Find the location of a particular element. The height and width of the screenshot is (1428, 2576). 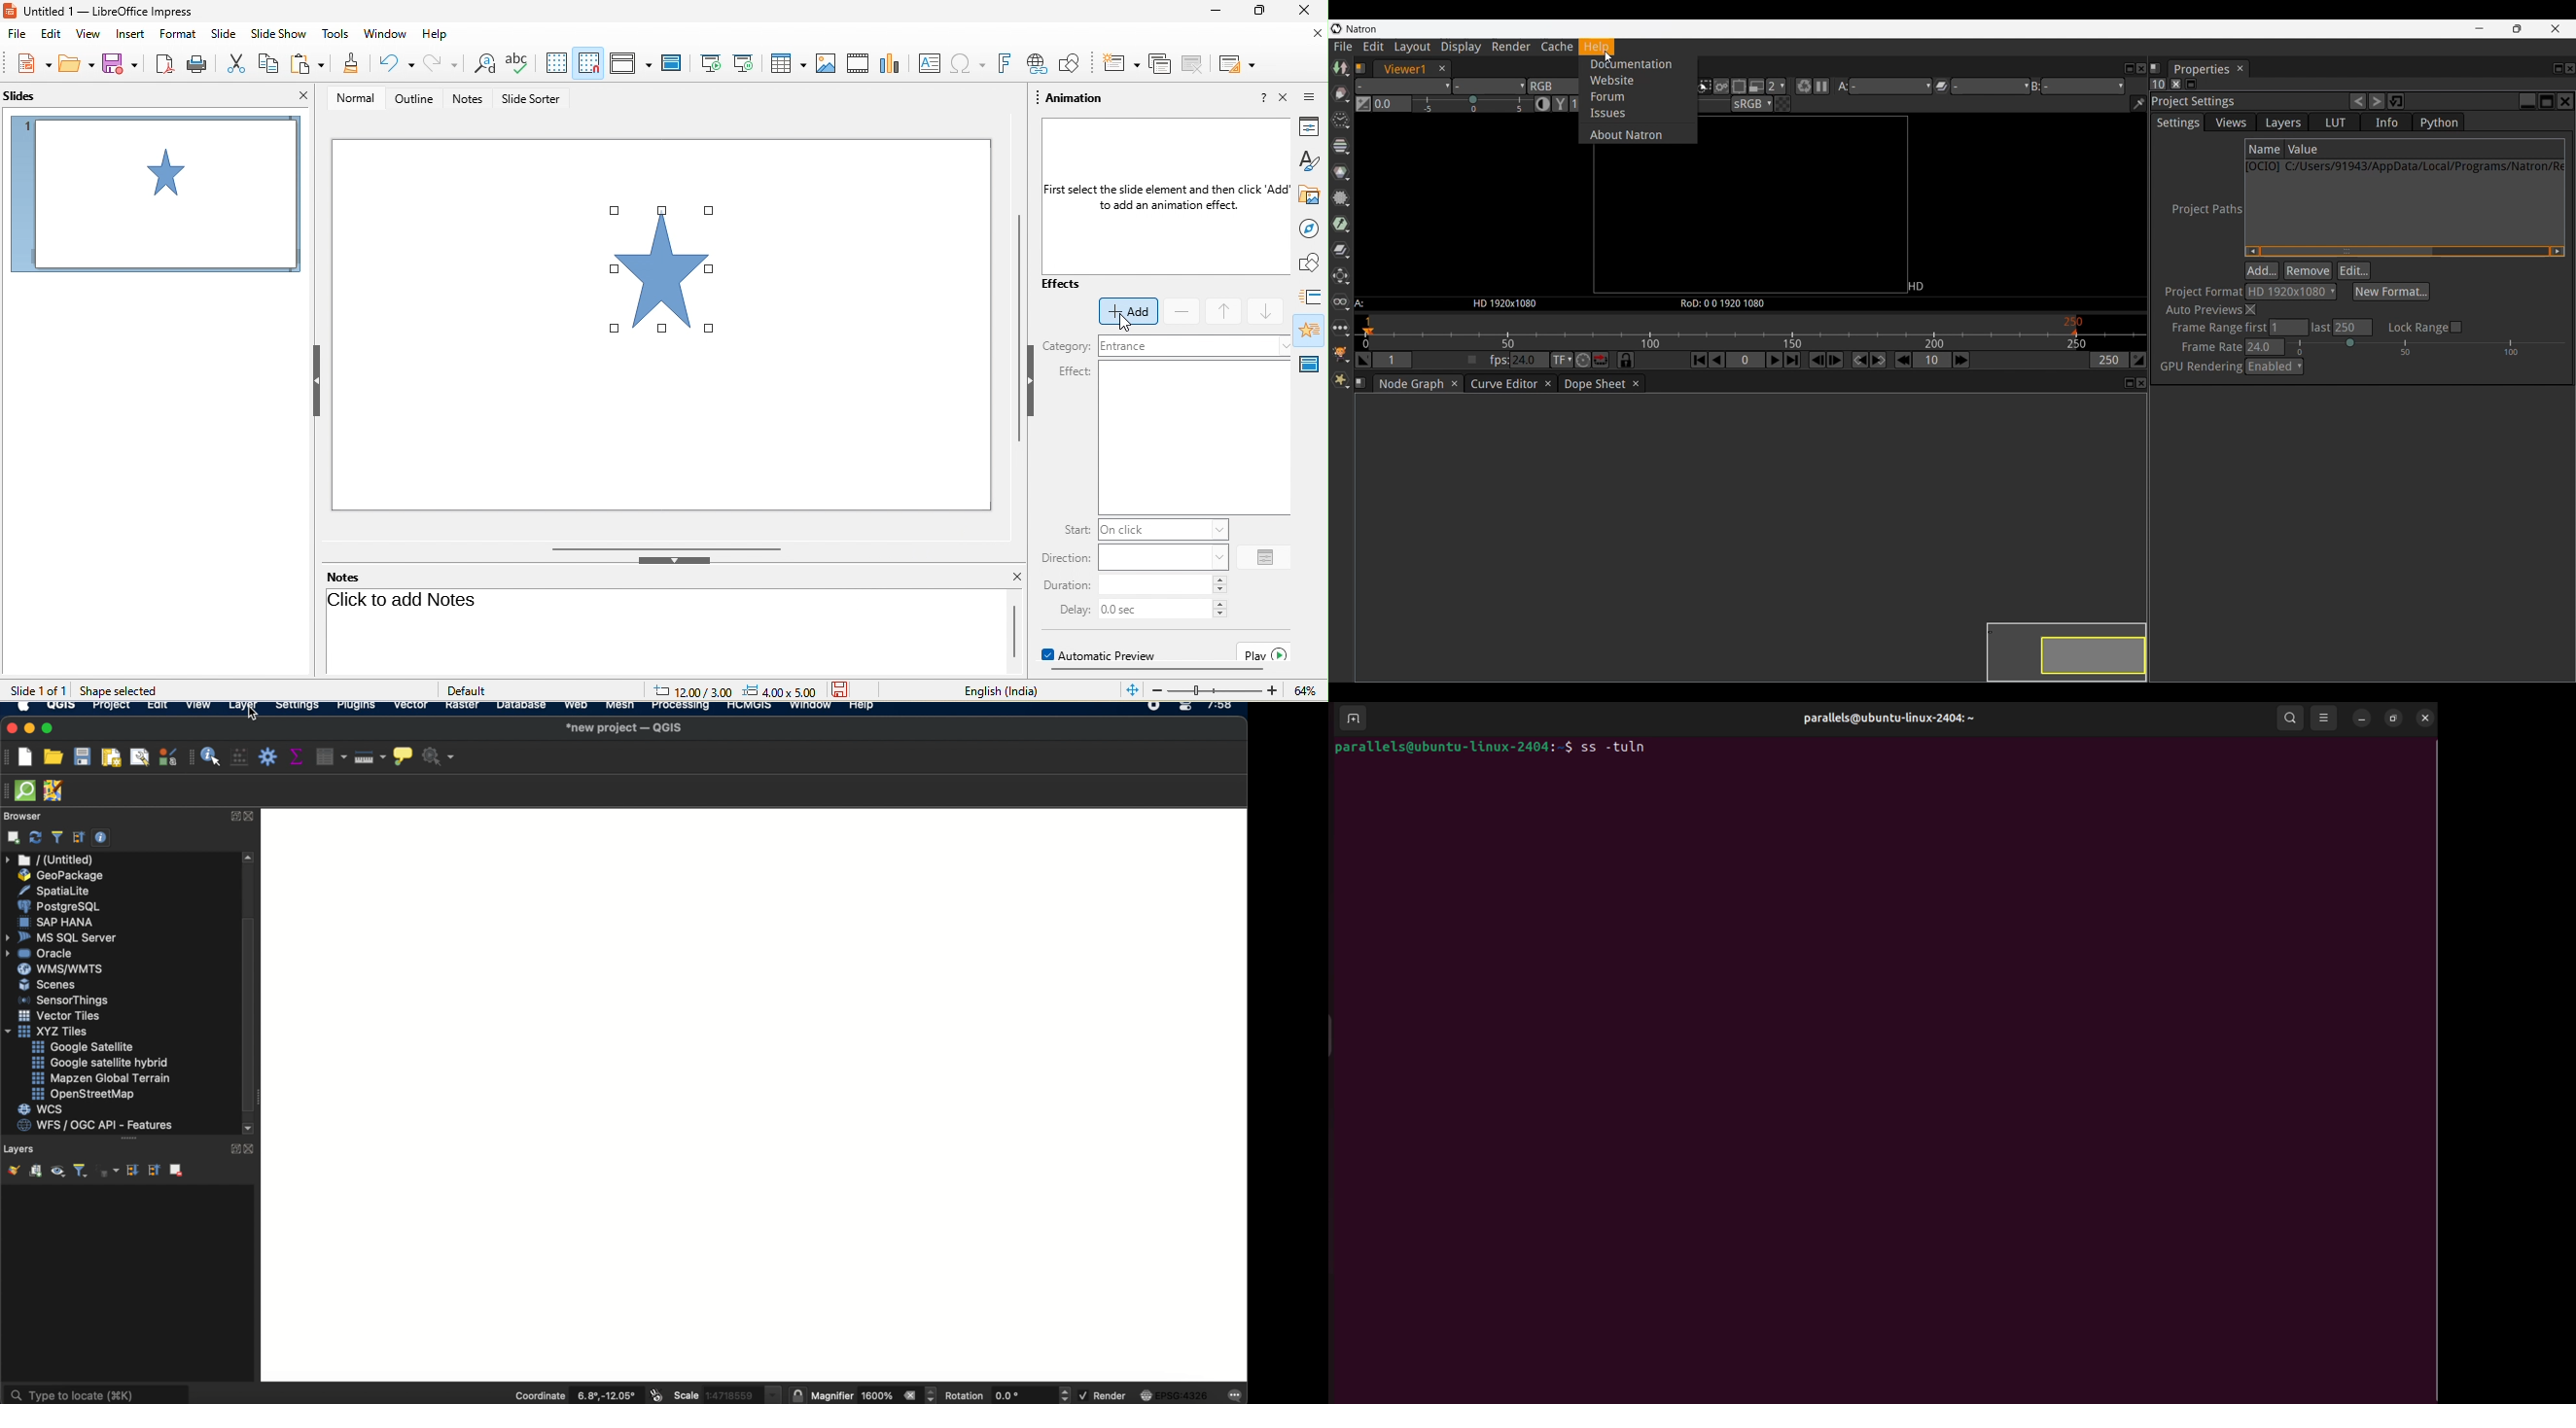

notes is located at coordinates (470, 99).